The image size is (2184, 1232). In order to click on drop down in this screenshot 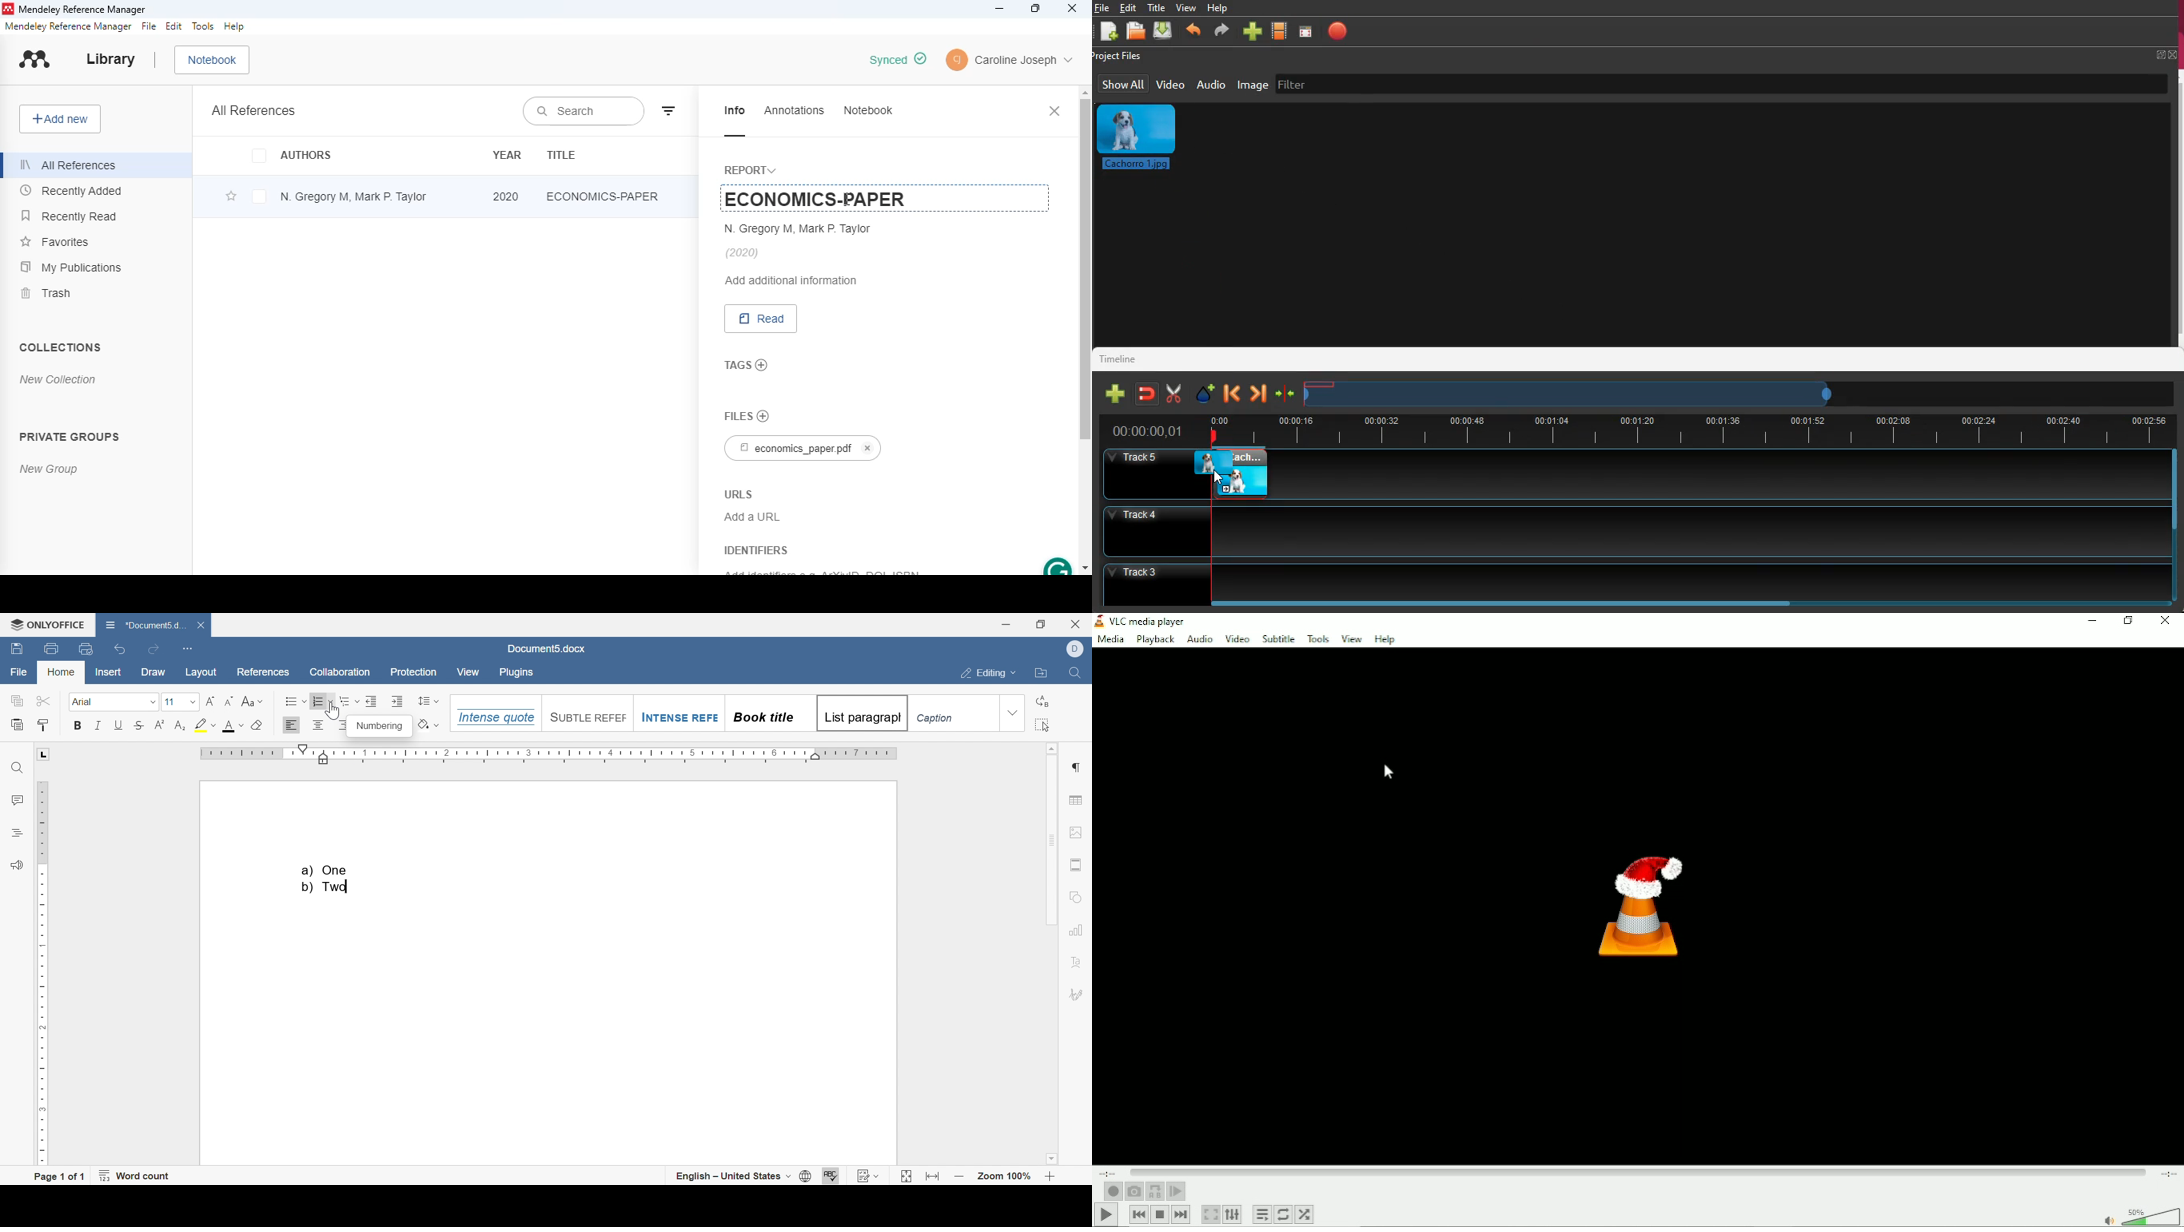, I will do `click(1014, 713)`.